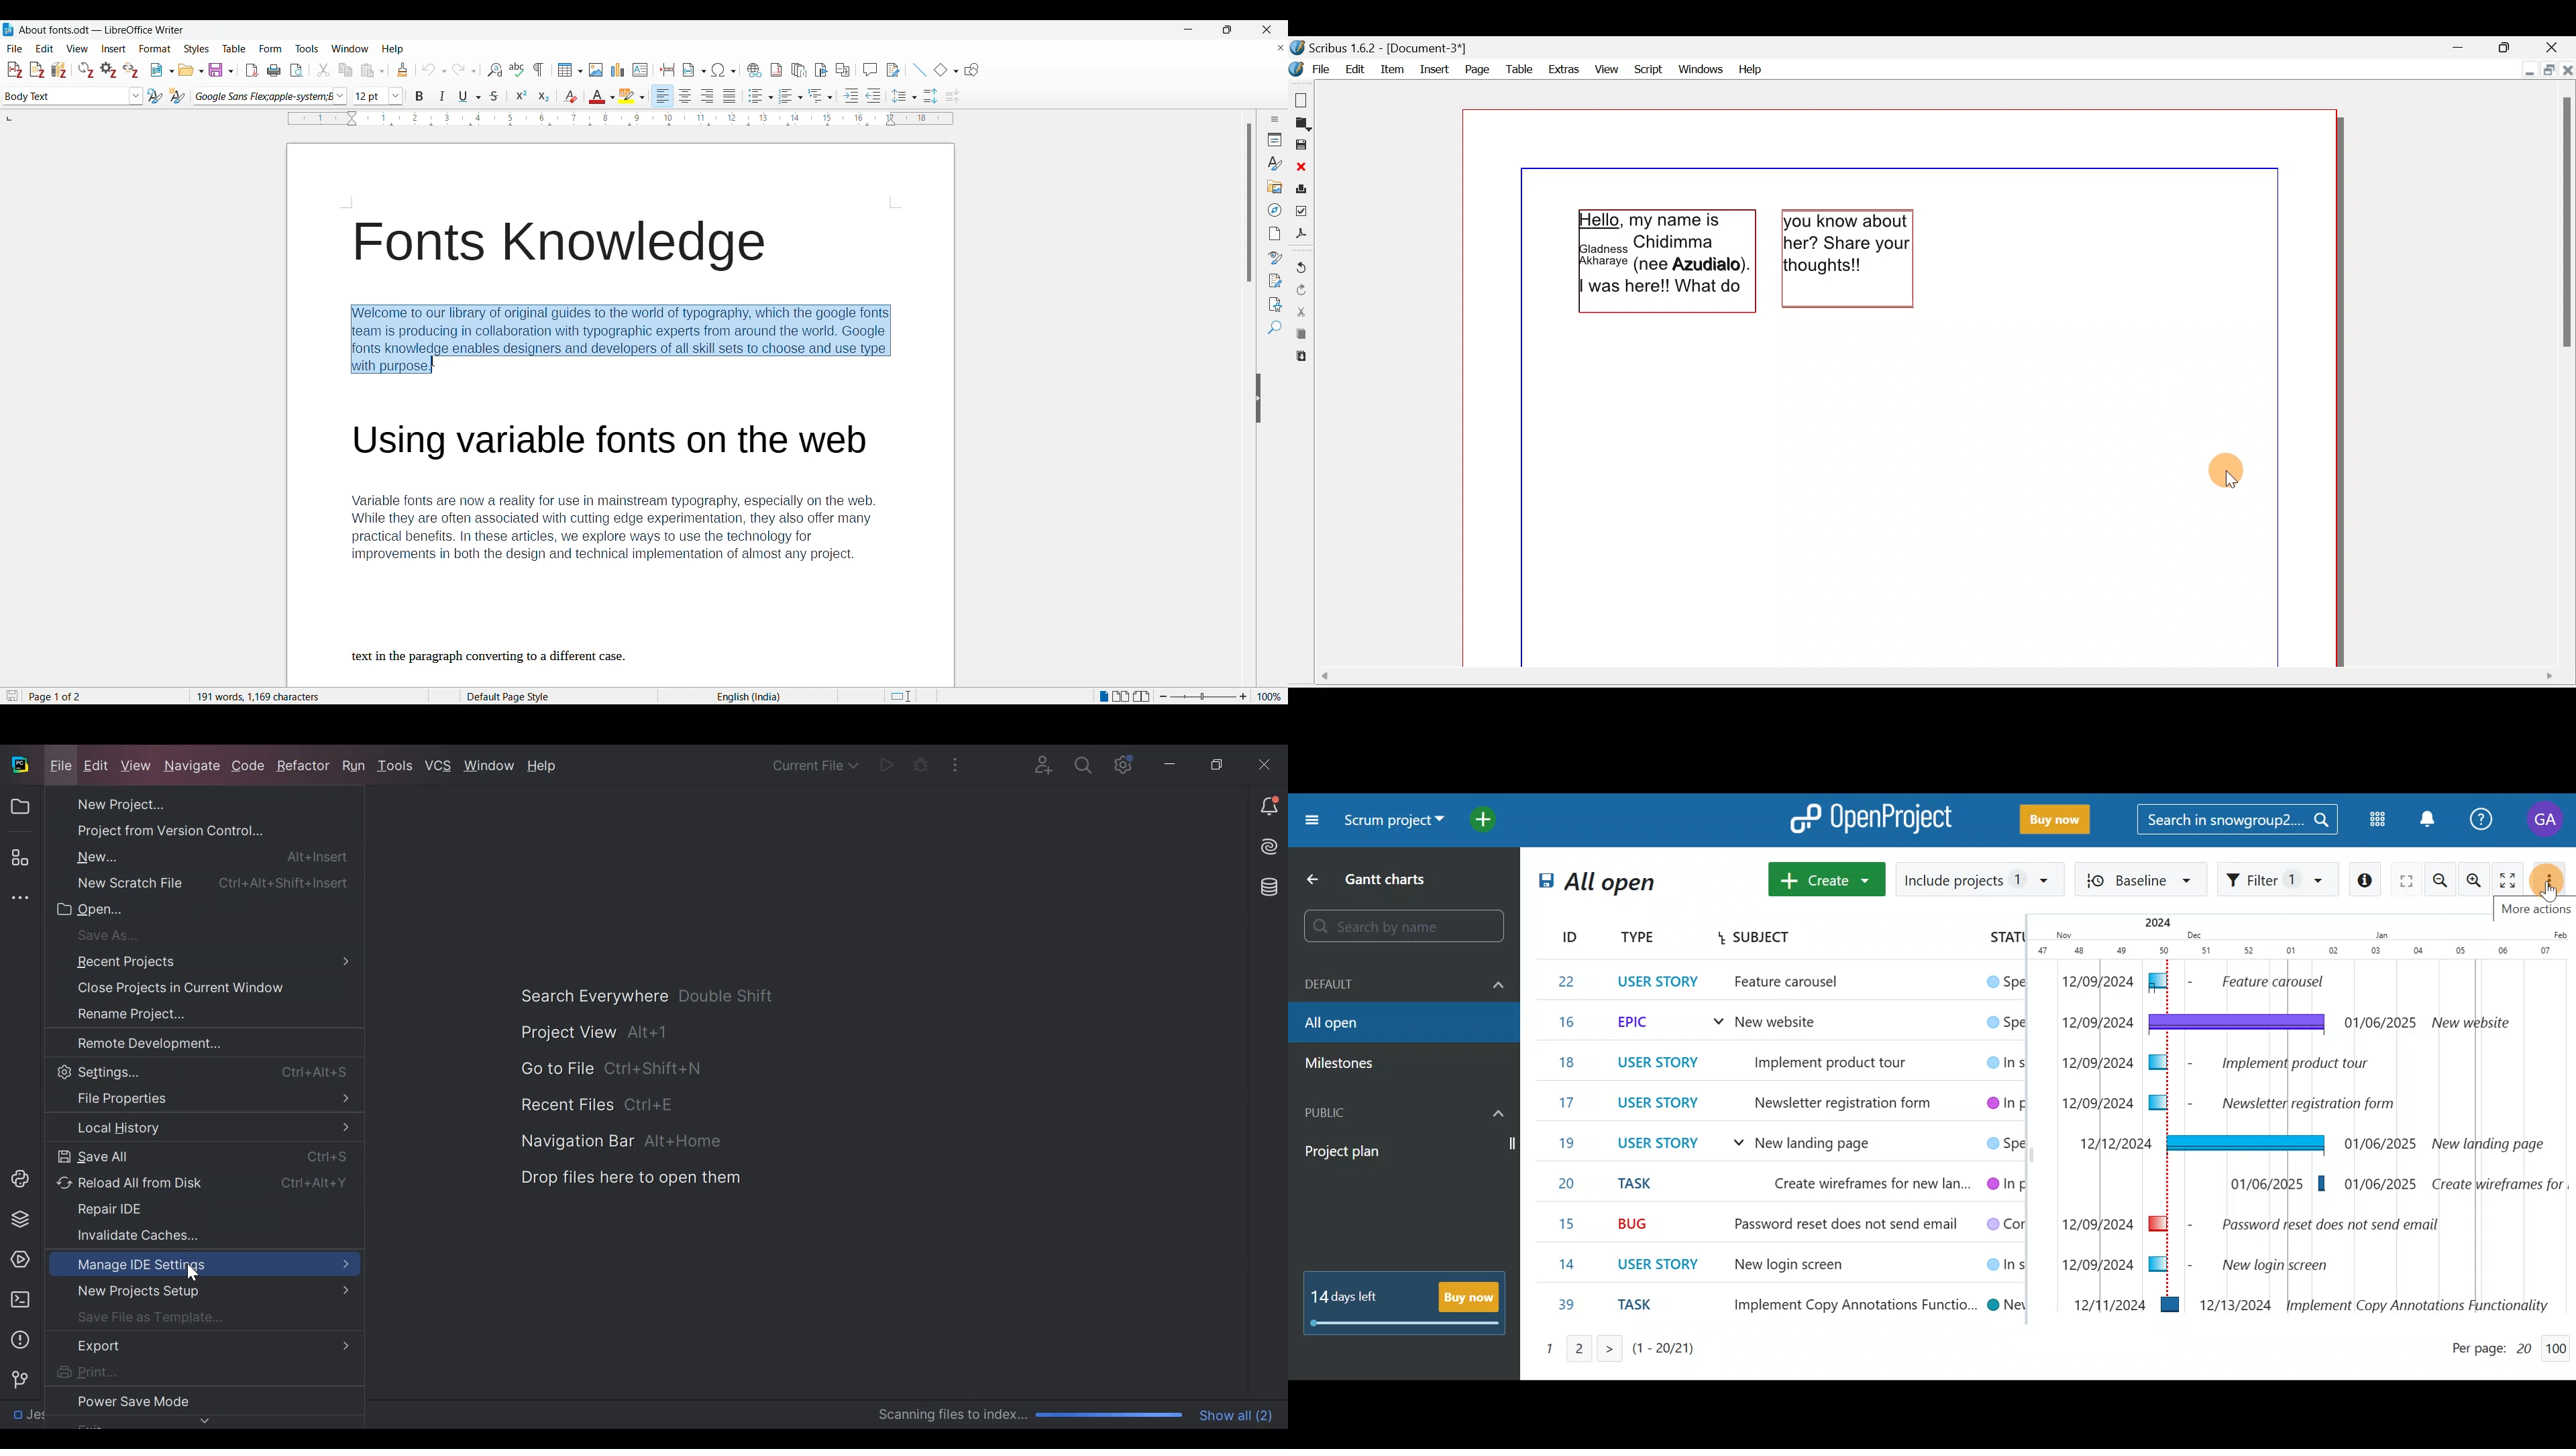 The width and height of the screenshot is (2576, 1456). I want to click on Book view, so click(1142, 696).